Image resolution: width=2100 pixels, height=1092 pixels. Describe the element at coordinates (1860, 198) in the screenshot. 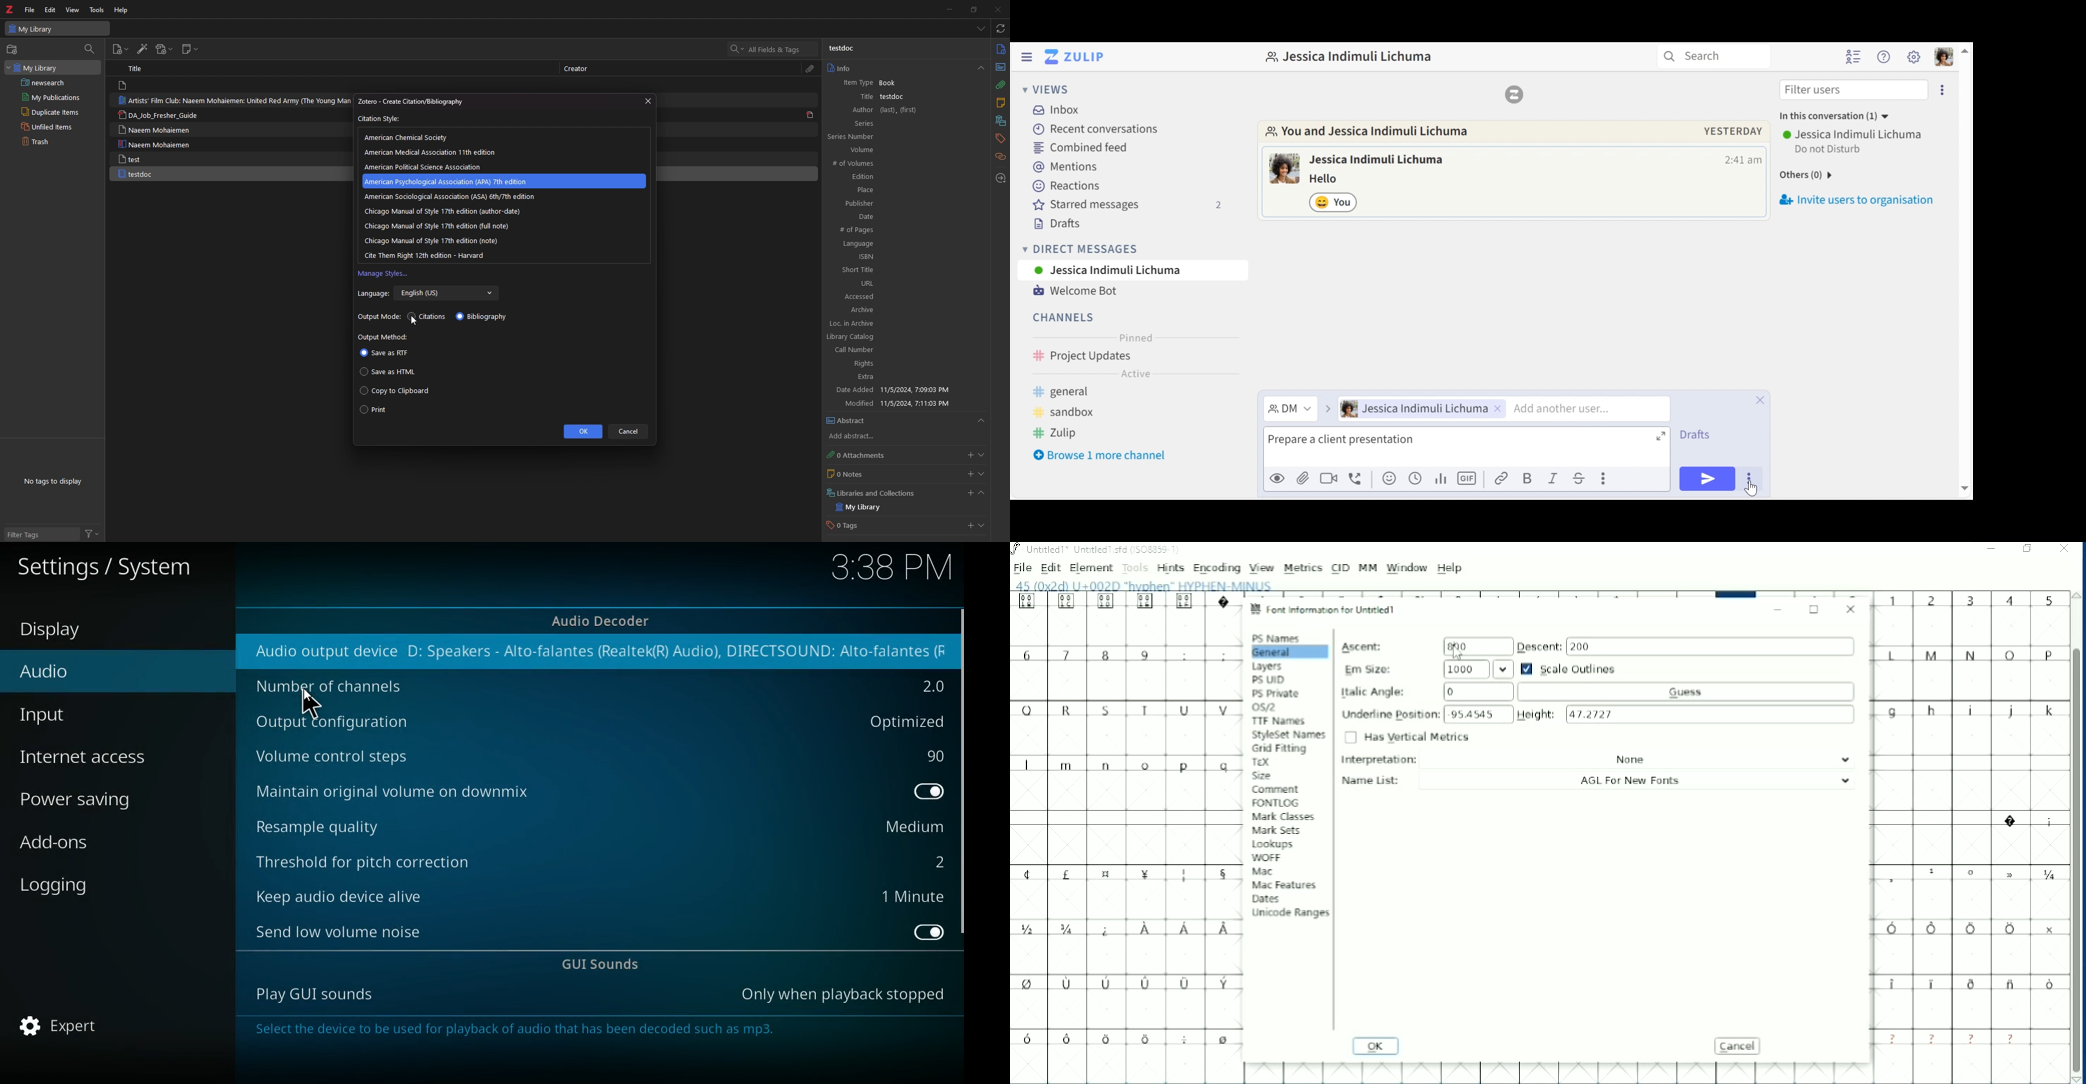

I see `Invite users to organisation` at that location.